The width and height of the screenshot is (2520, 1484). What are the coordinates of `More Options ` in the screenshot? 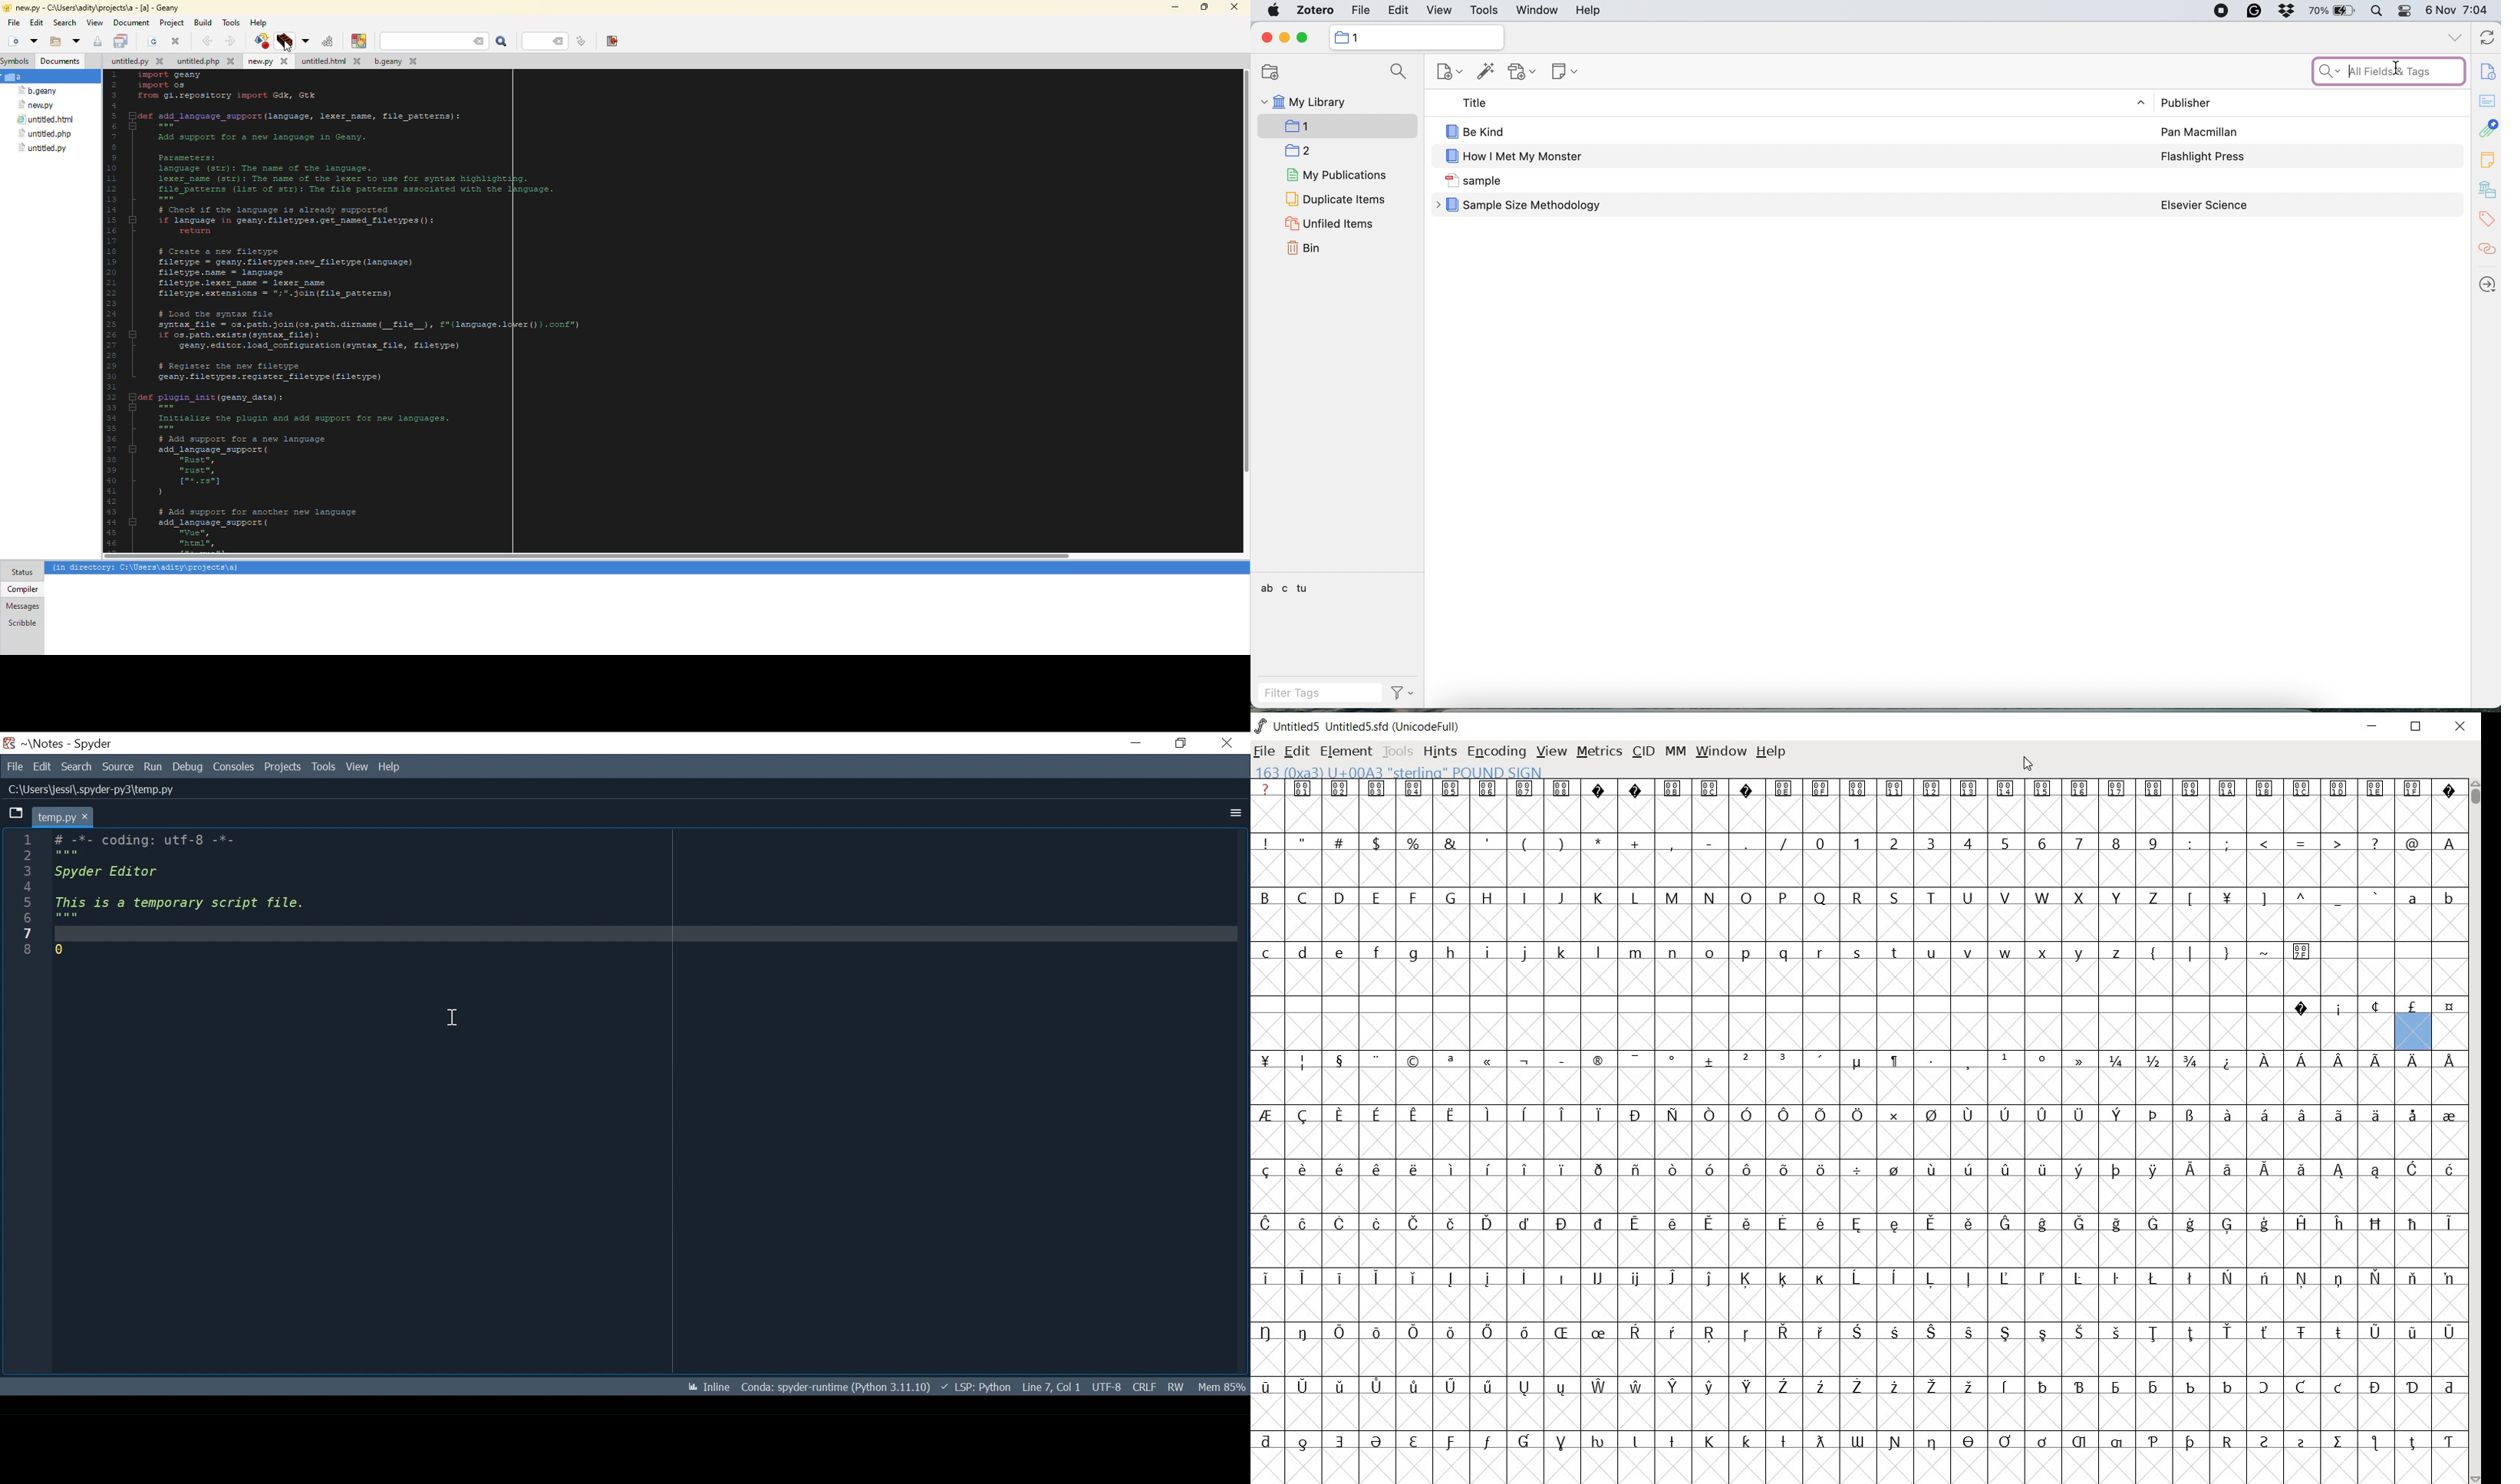 It's located at (1237, 813).